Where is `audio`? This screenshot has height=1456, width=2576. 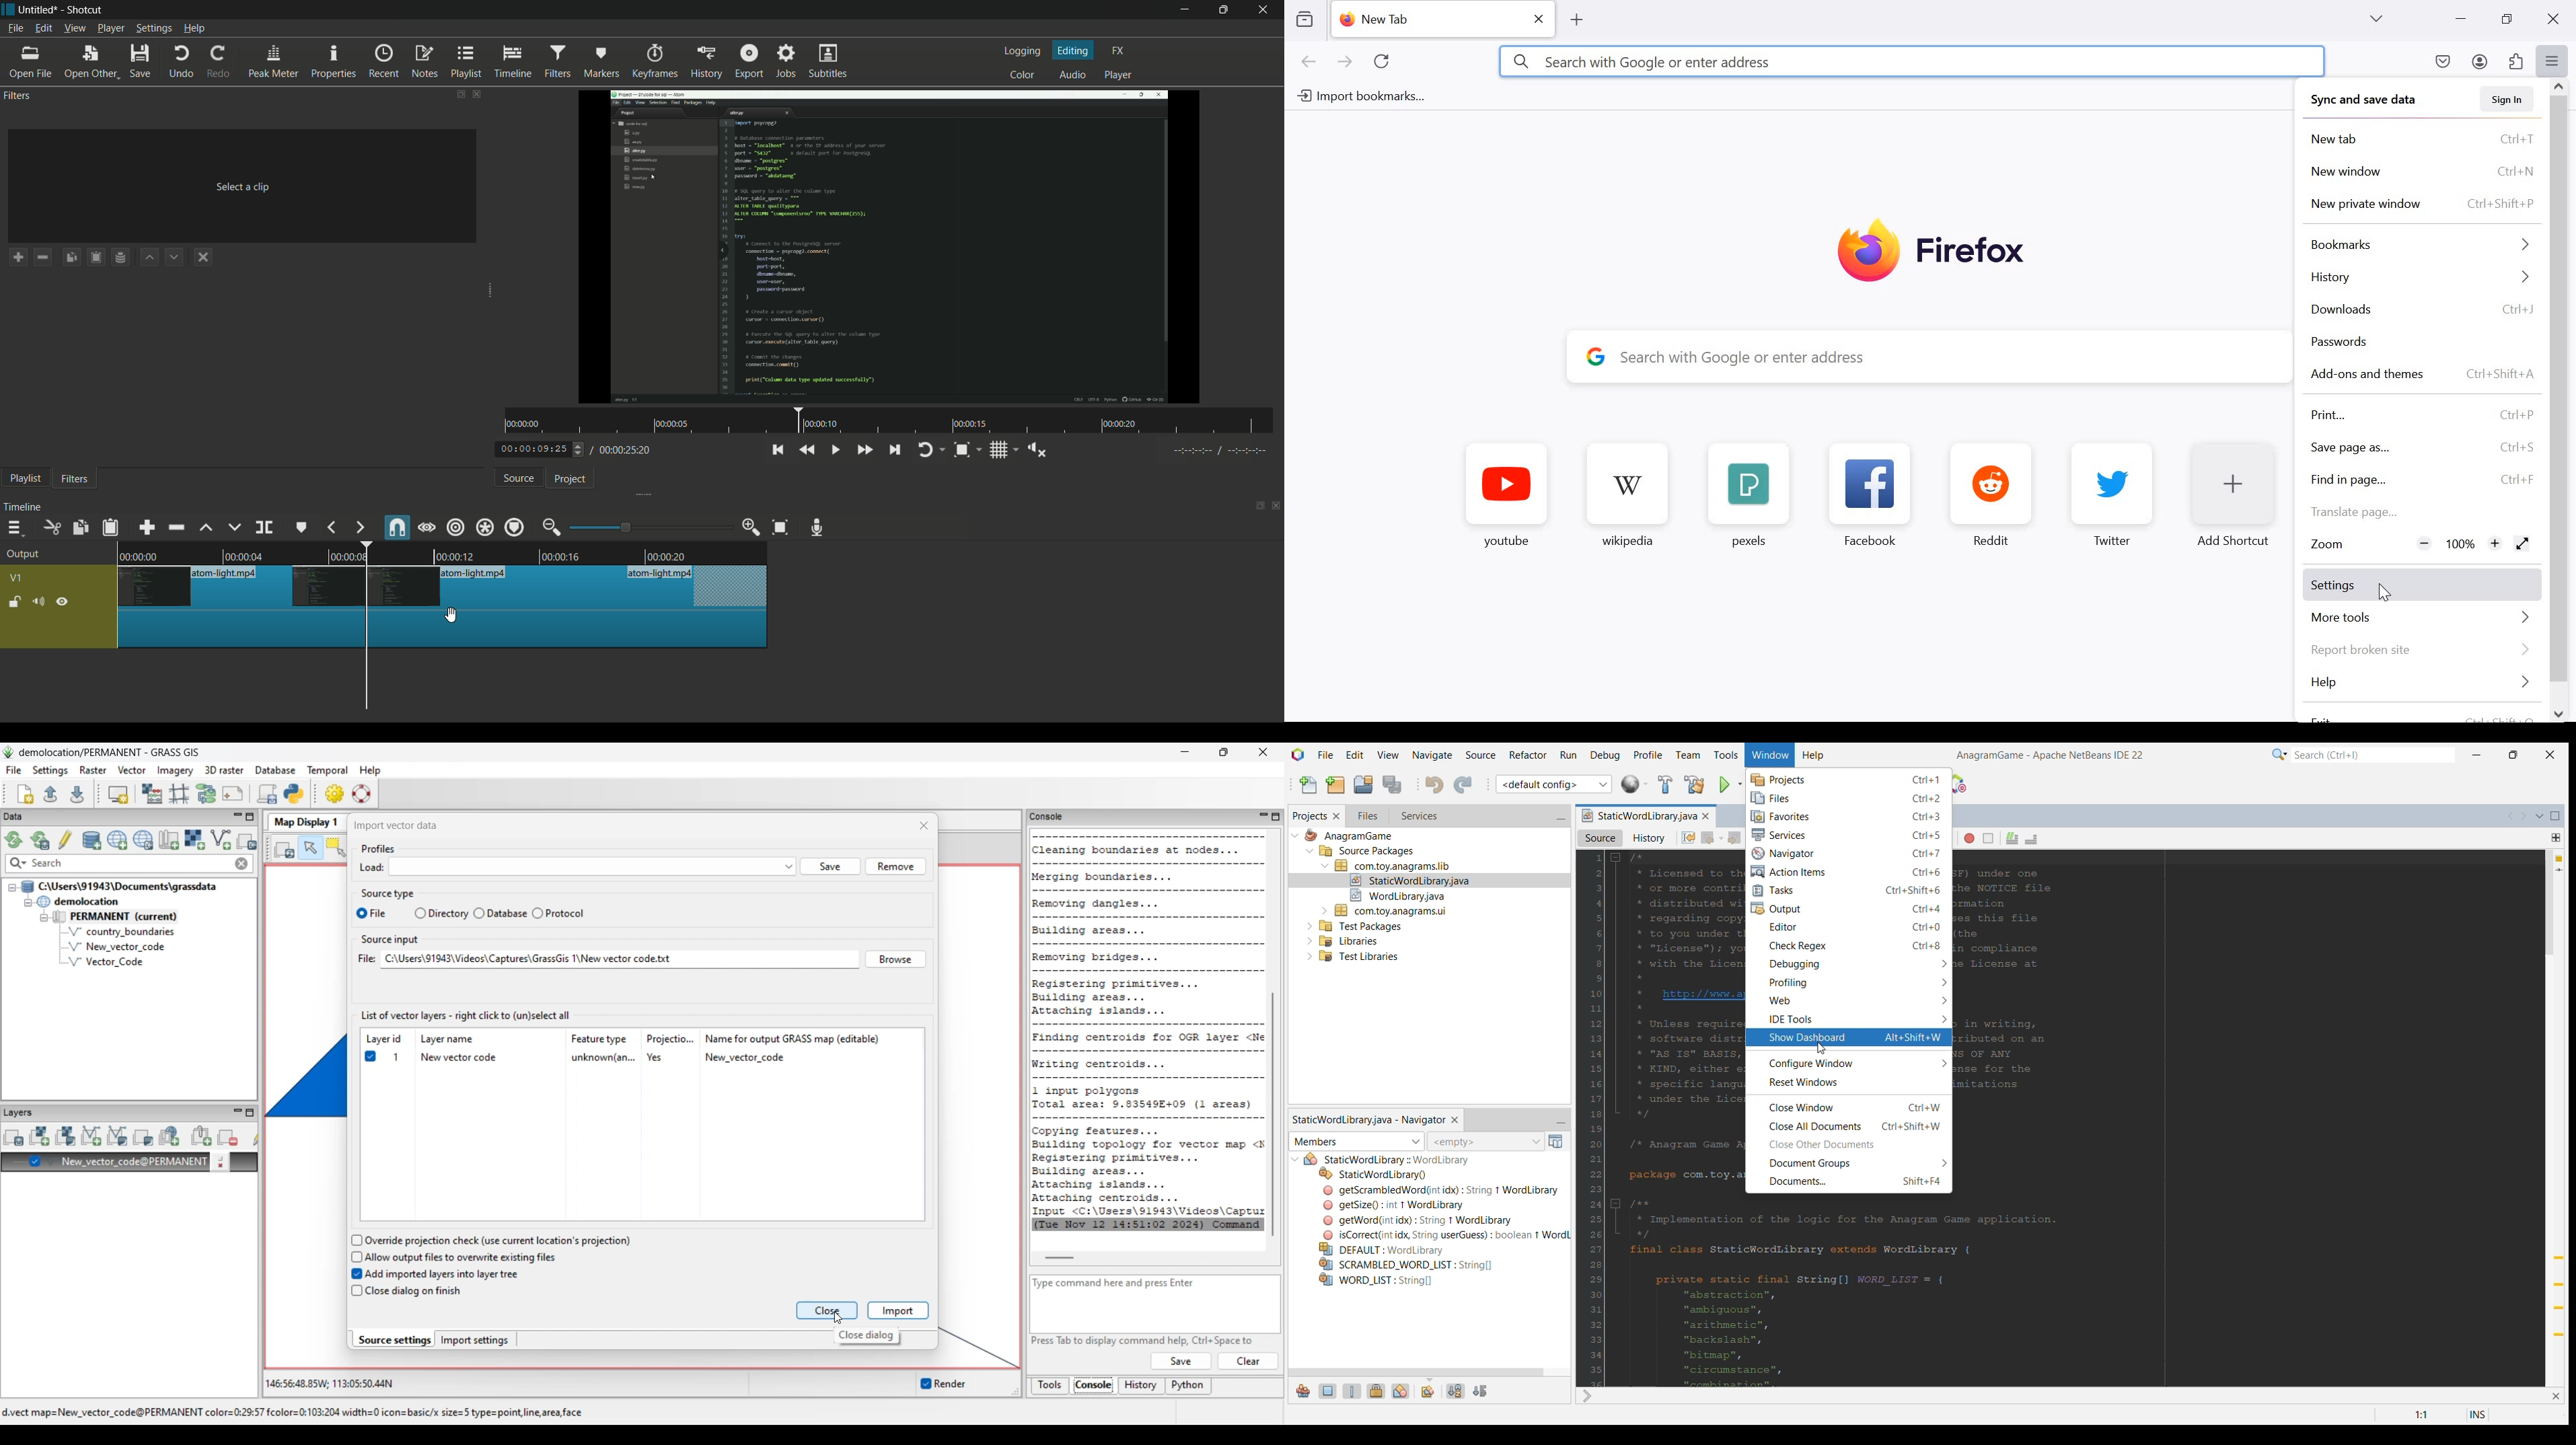
audio is located at coordinates (1074, 74).